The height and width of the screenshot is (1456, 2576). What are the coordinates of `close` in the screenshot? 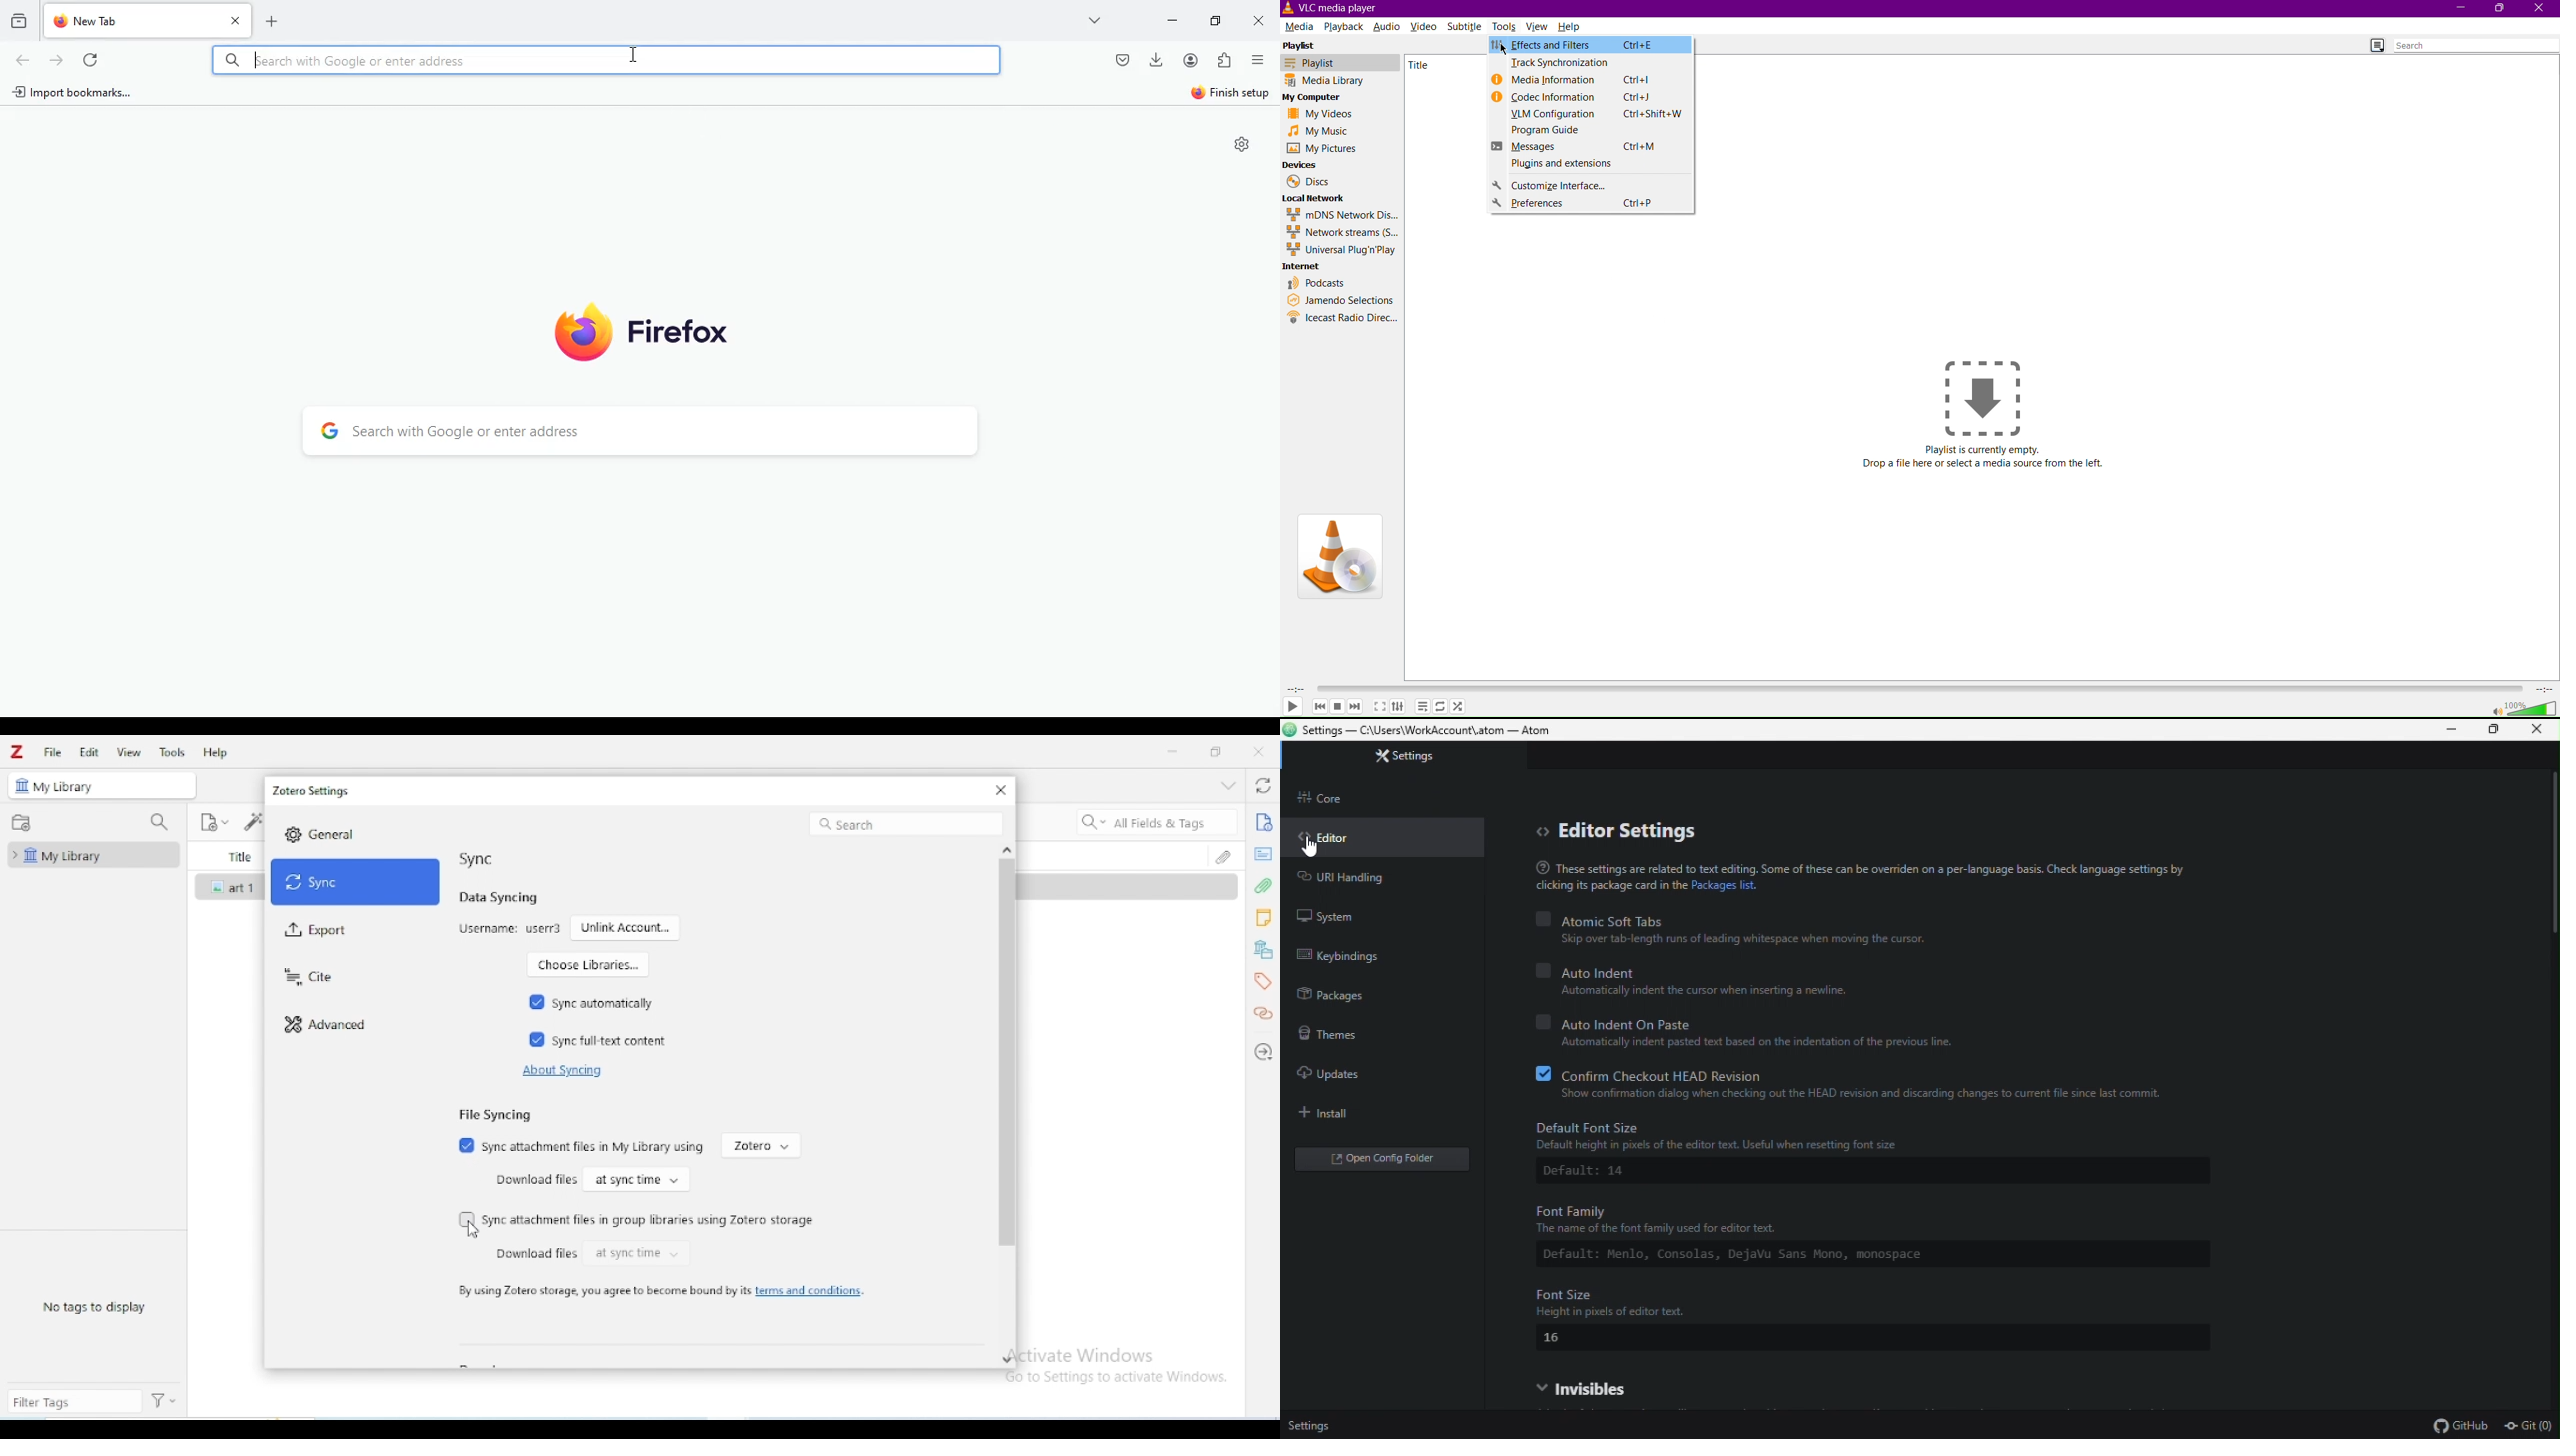 It's located at (1259, 751).